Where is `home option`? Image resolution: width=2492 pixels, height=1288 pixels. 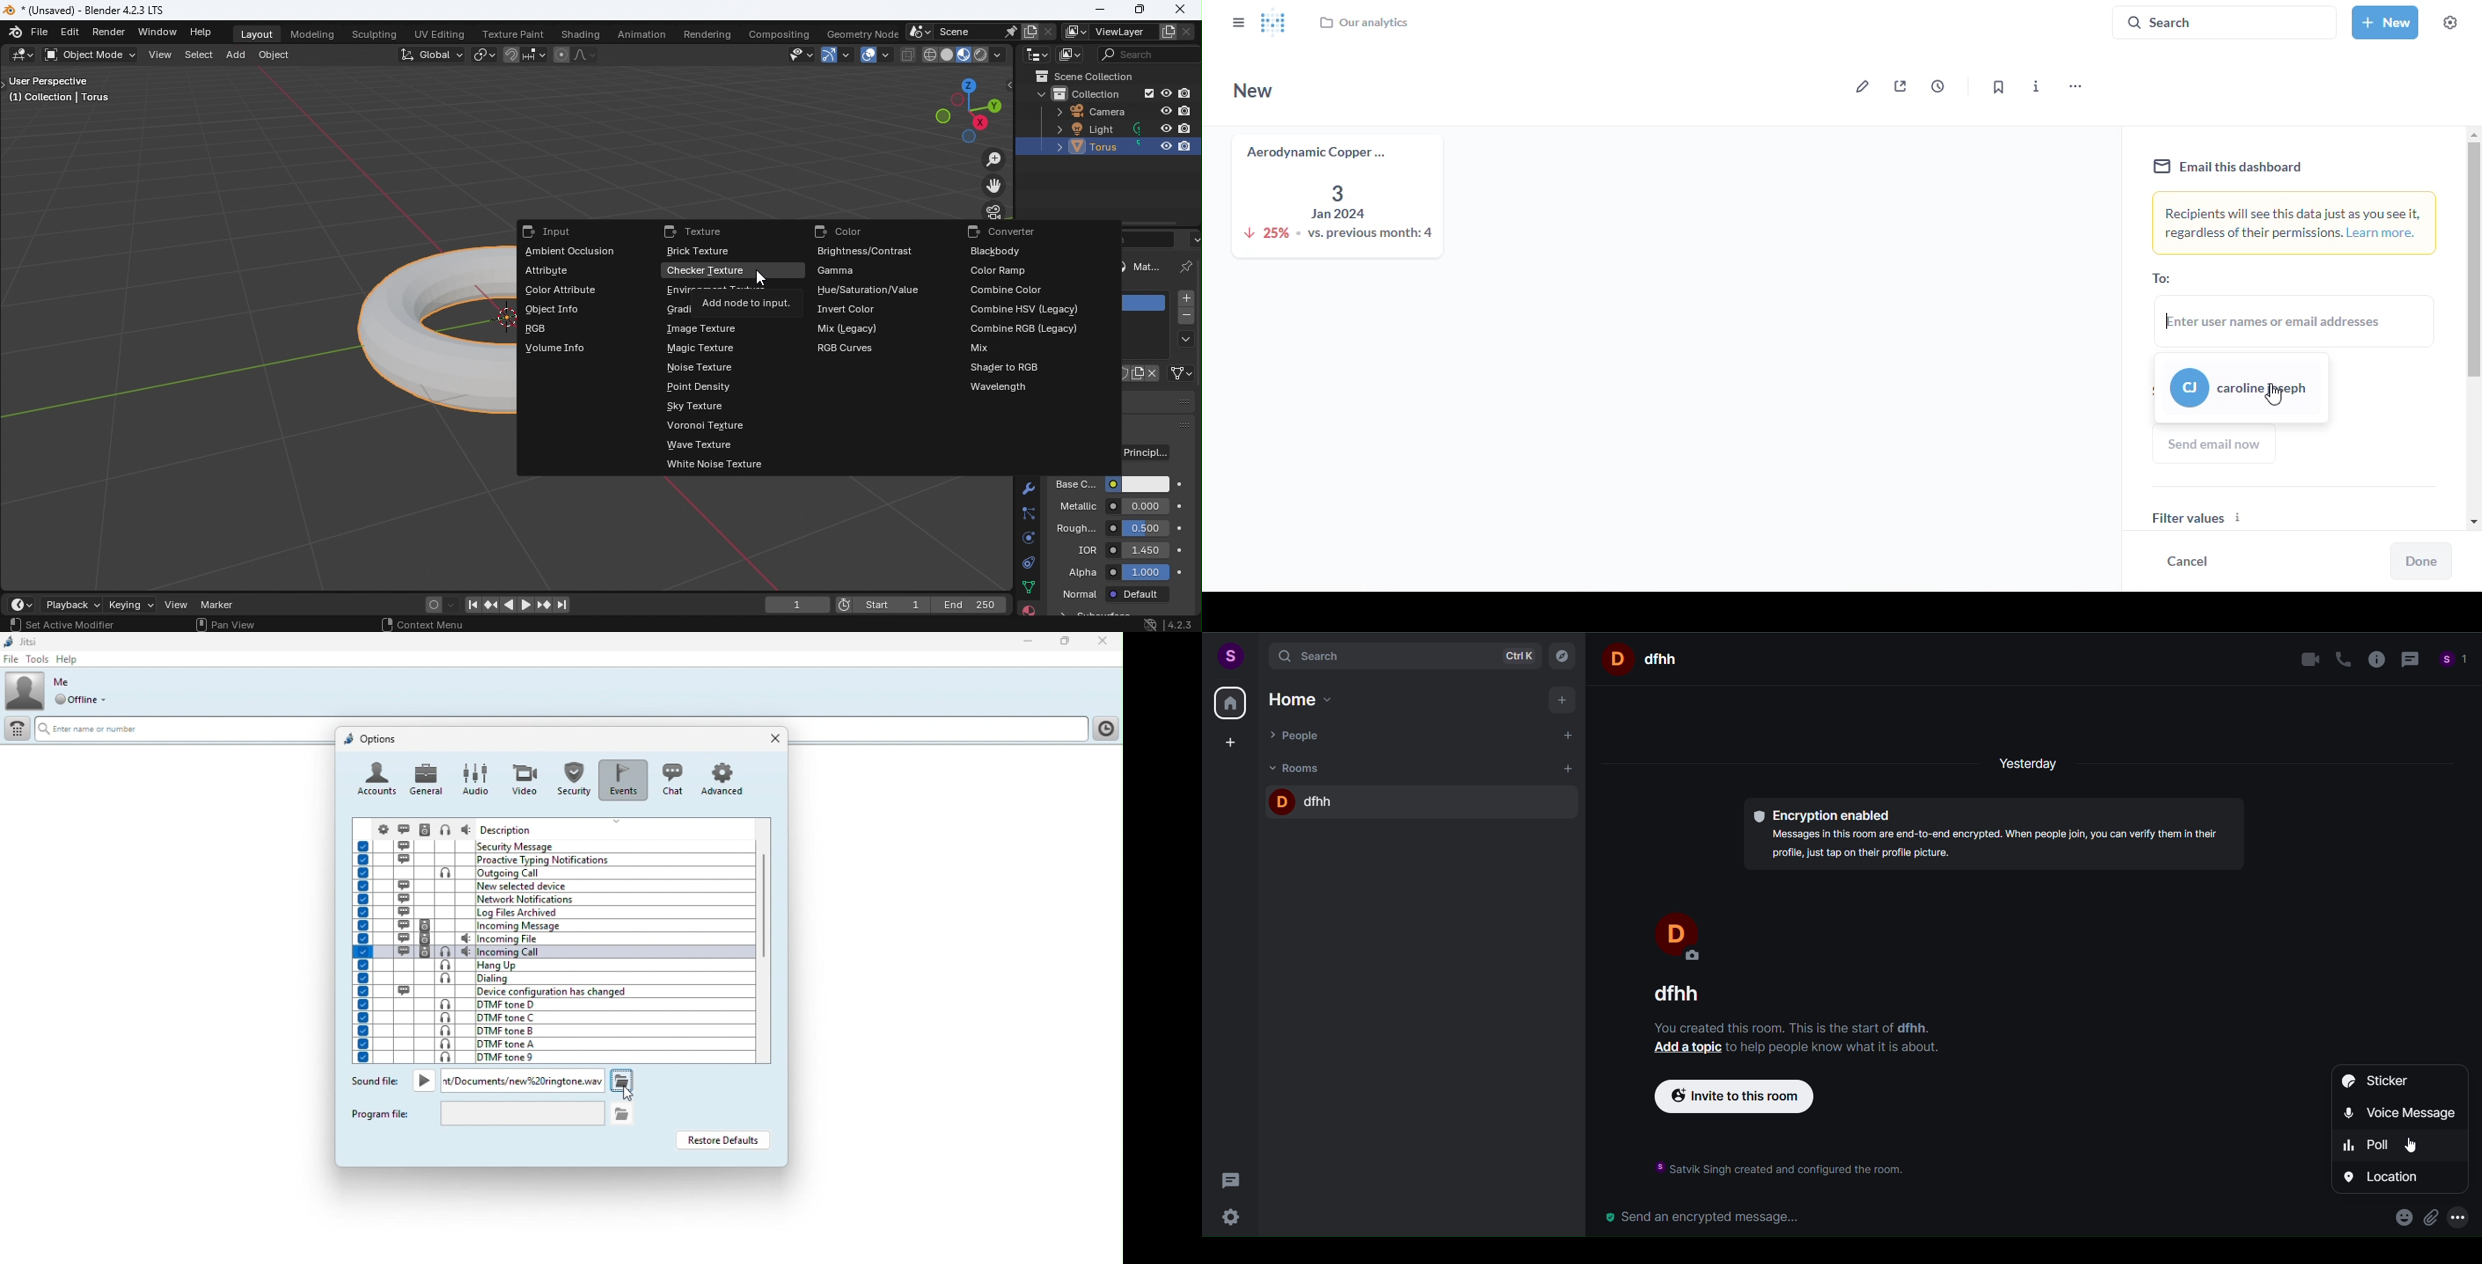 home option is located at coordinates (1305, 697).